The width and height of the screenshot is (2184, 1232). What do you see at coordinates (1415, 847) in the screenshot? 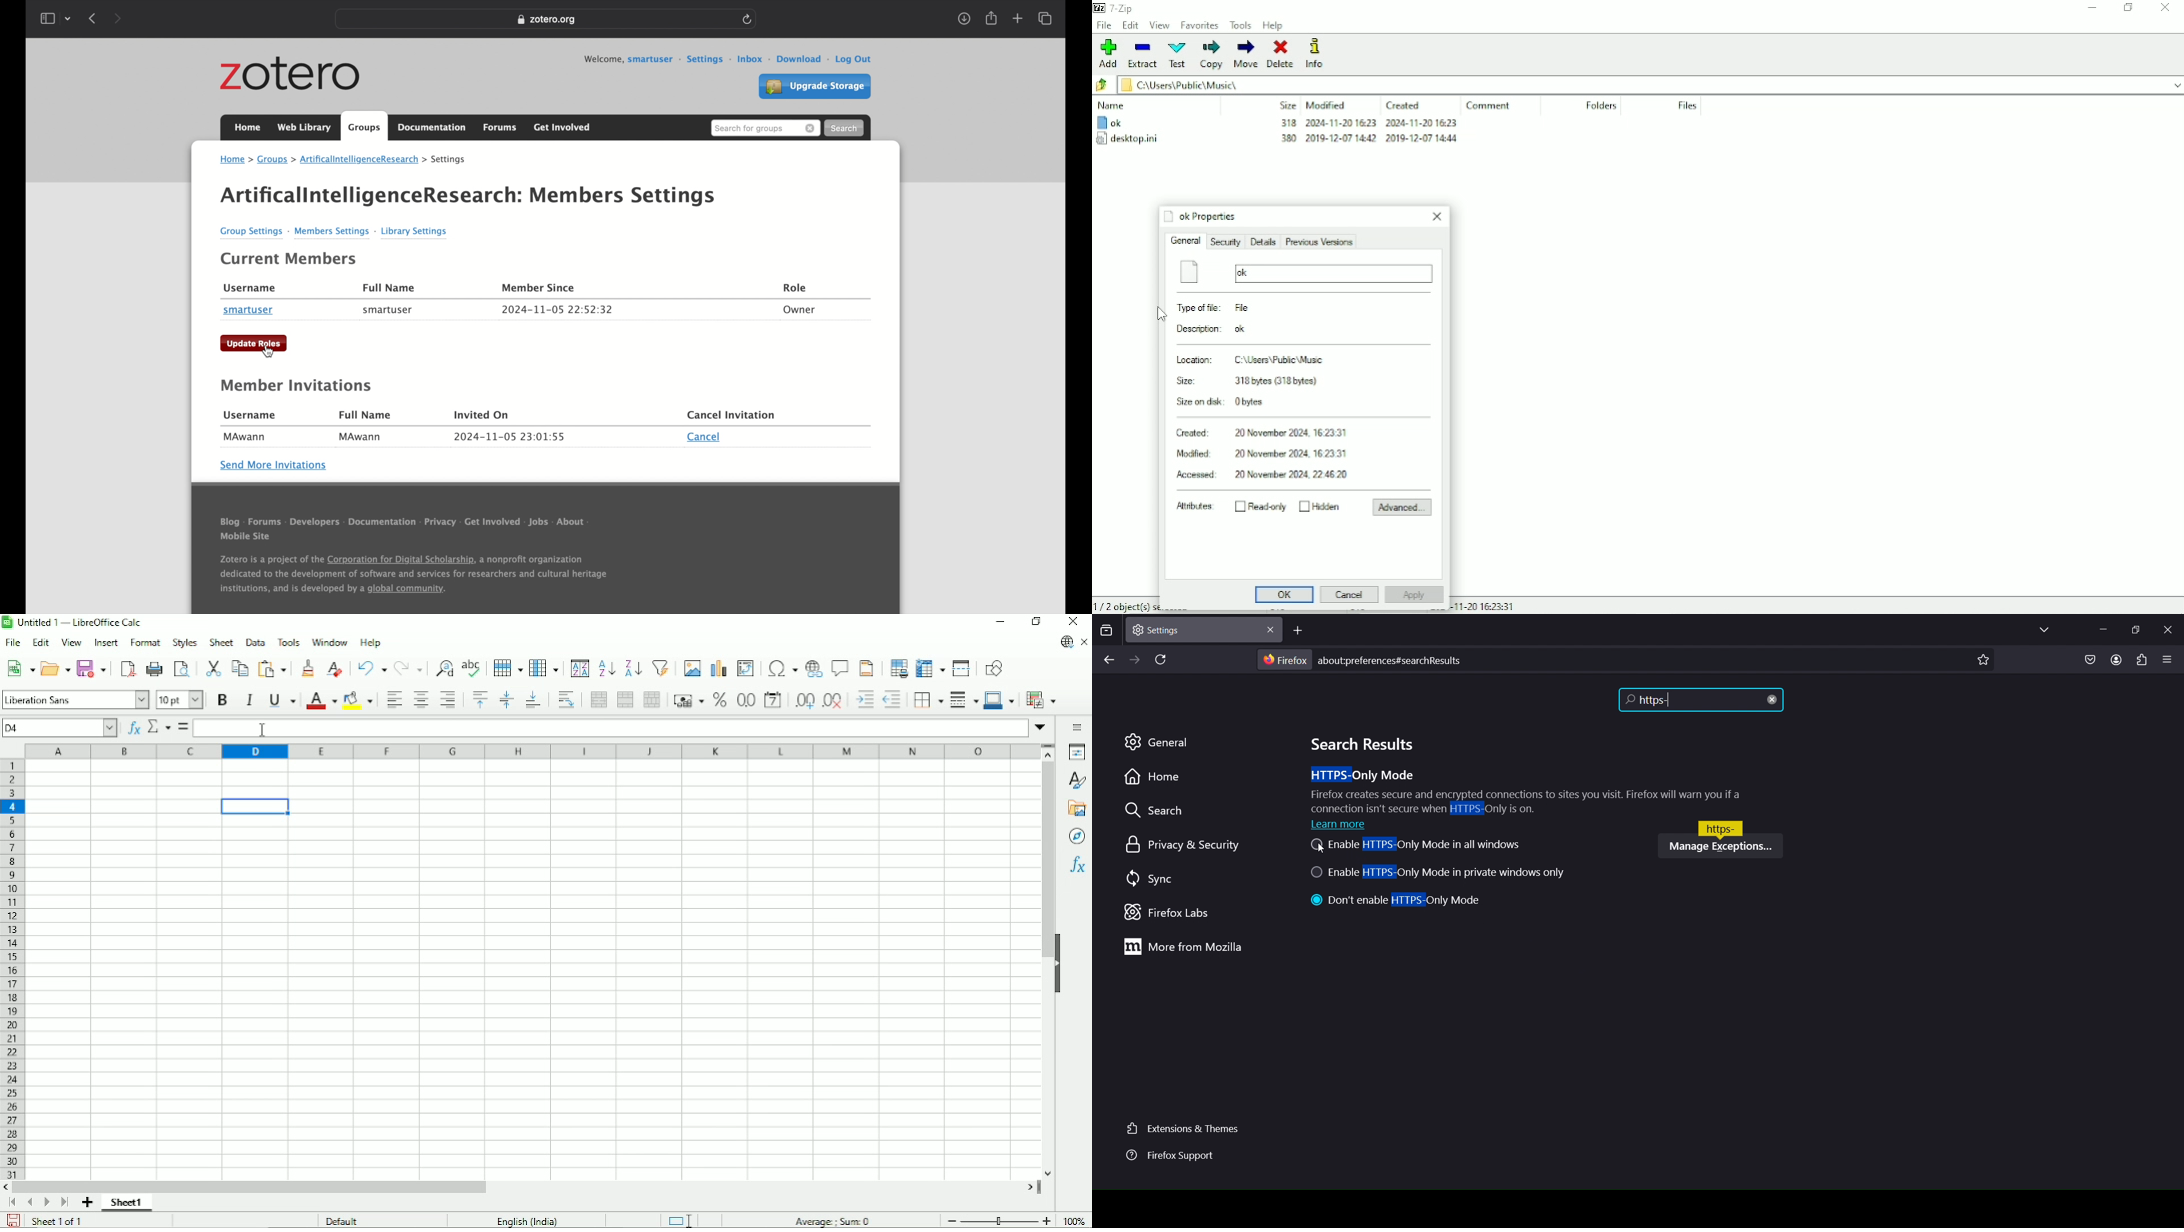
I see `Enable HTTPS-Only Mode in all windows` at bounding box center [1415, 847].